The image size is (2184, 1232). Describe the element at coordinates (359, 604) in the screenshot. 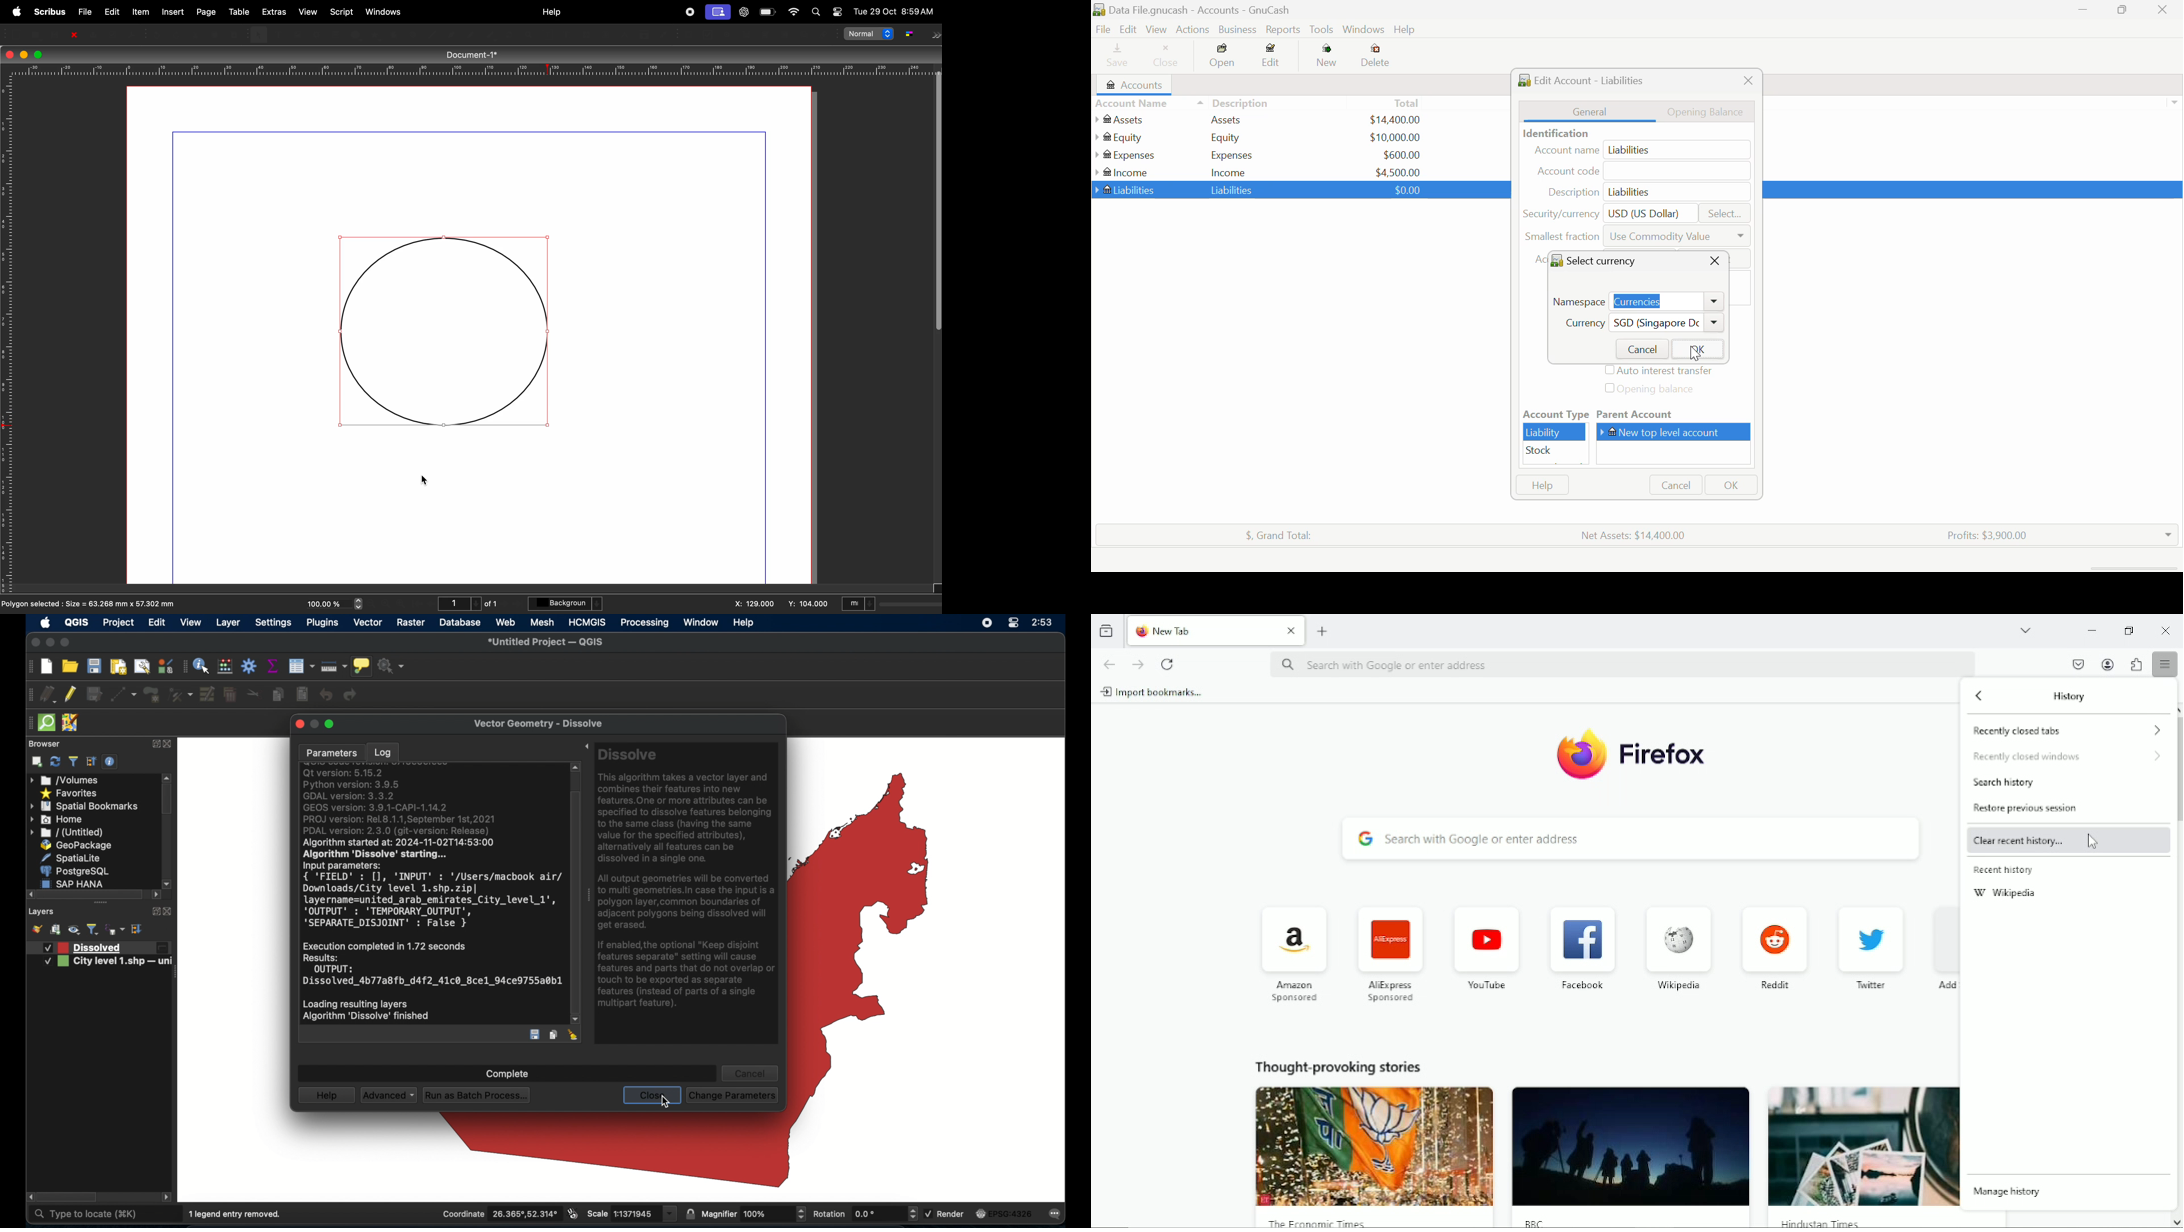

I see `zoom in and out` at that location.